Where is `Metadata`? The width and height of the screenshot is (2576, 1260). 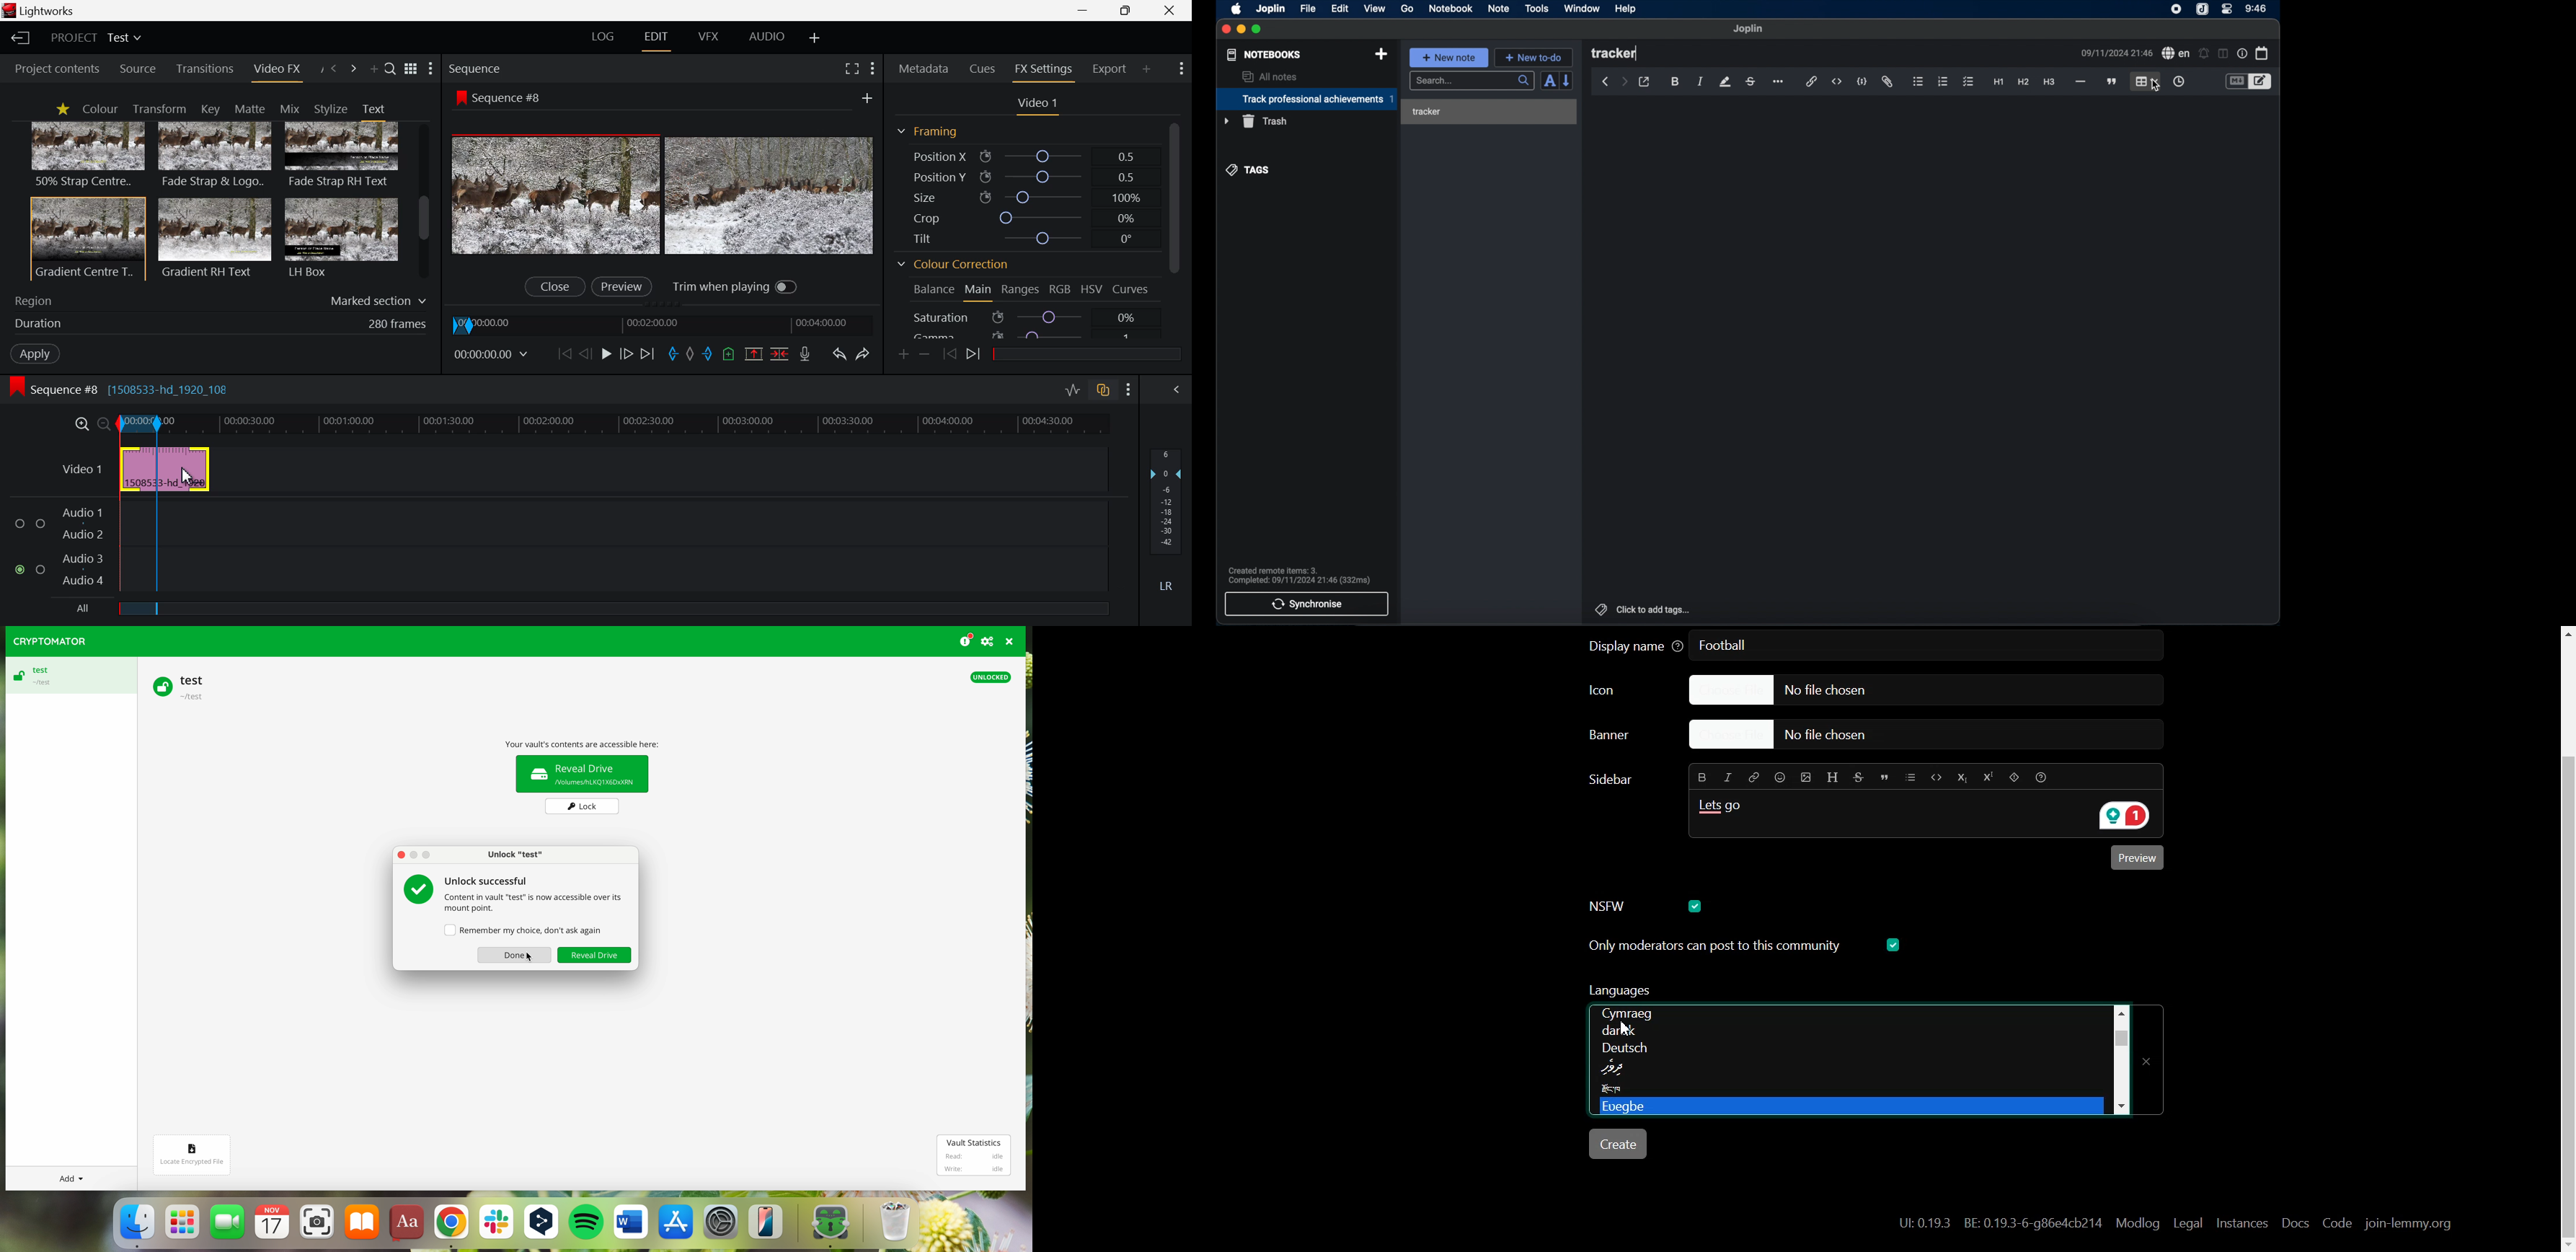
Metadata is located at coordinates (925, 66).